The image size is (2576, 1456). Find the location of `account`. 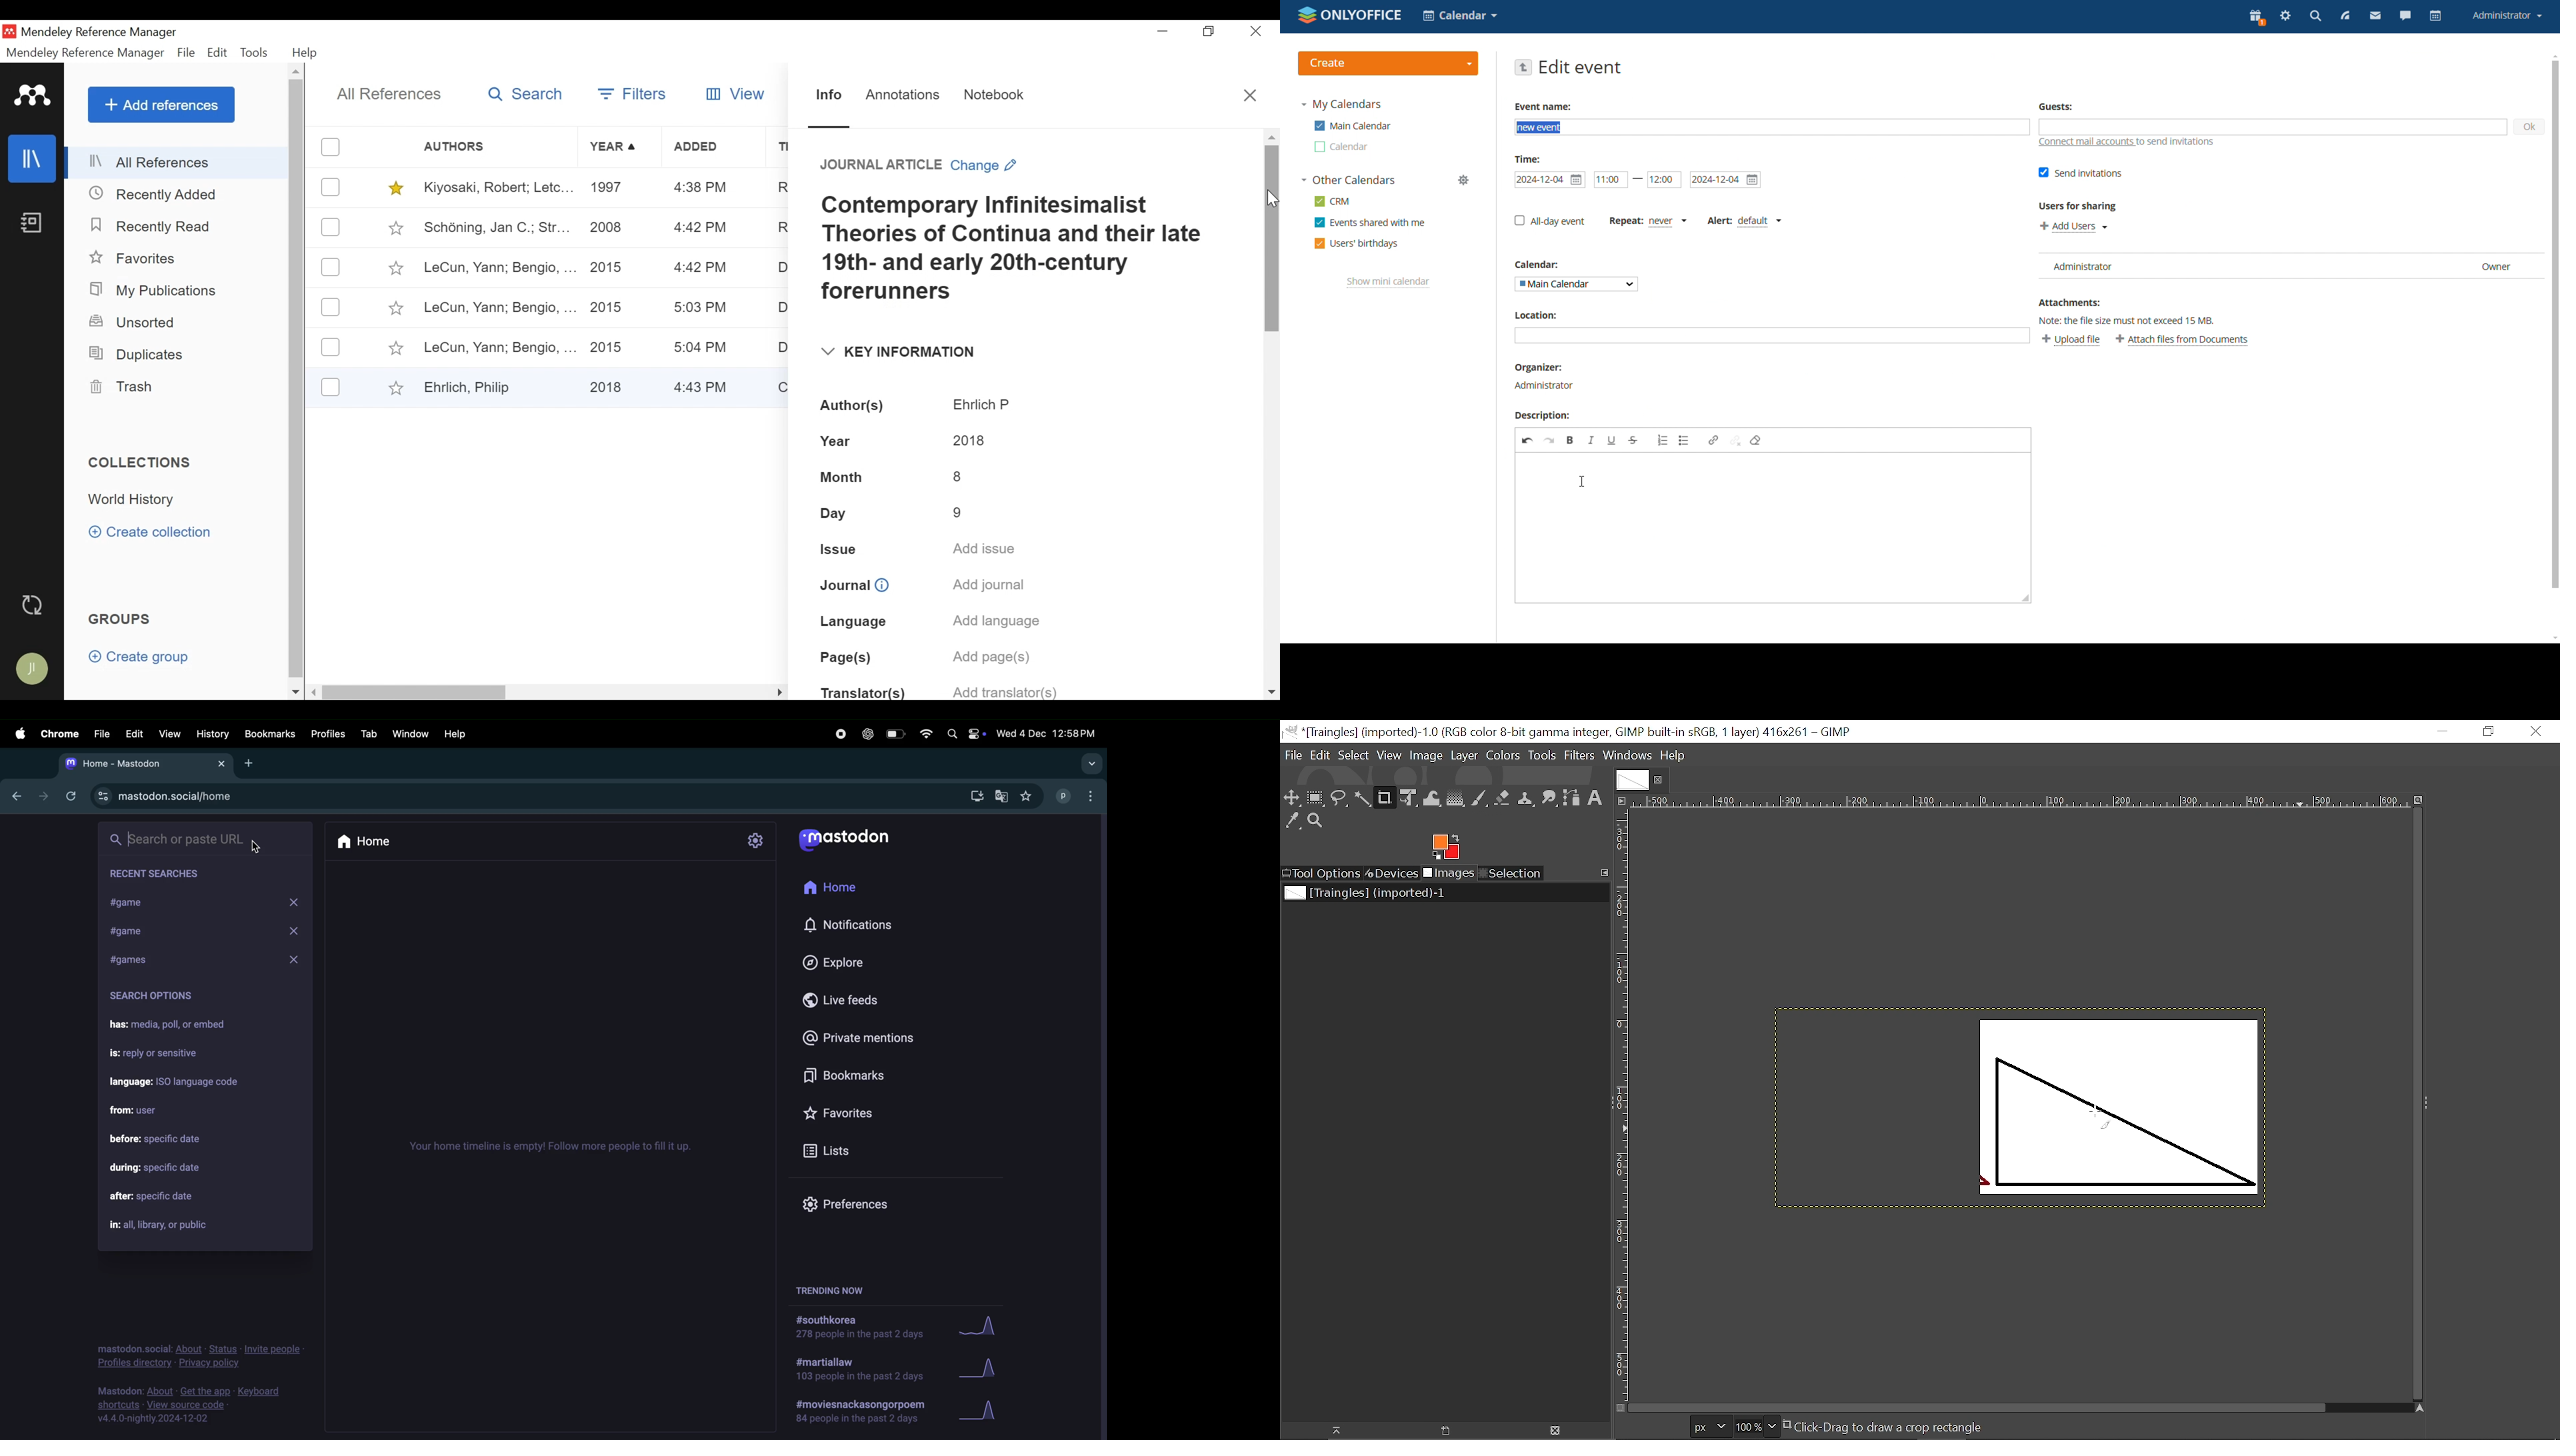

account is located at coordinates (2506, 15).